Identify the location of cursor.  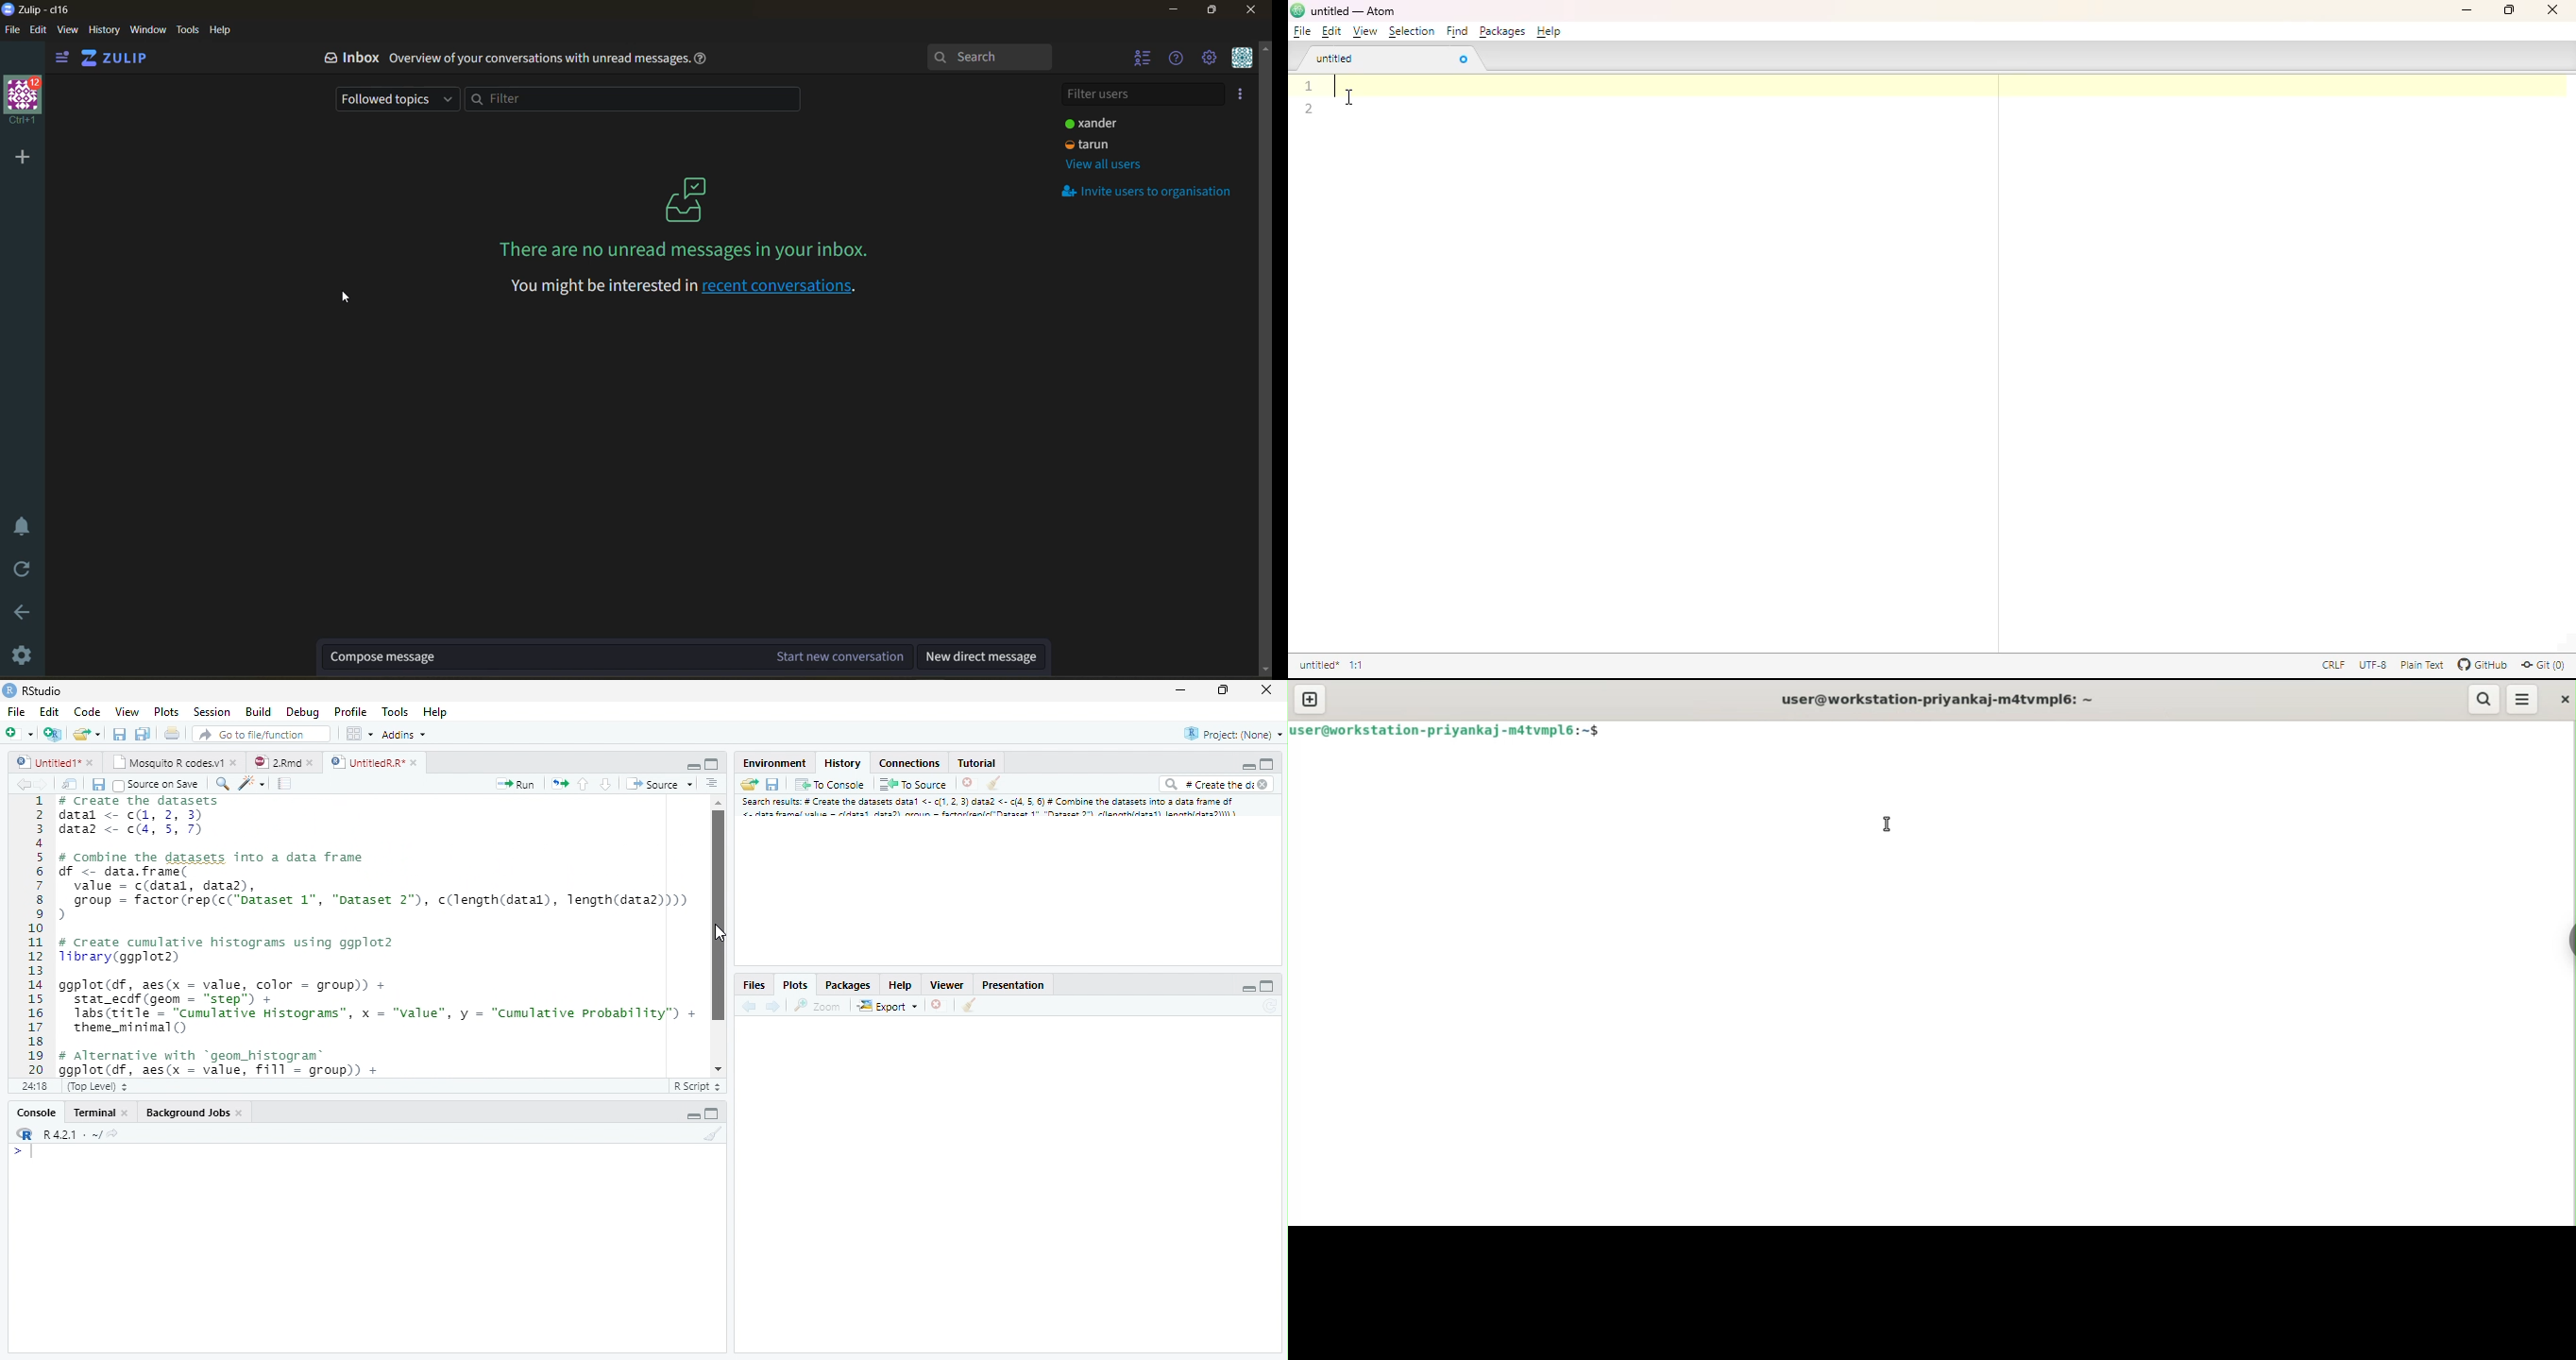
(1349, 97).